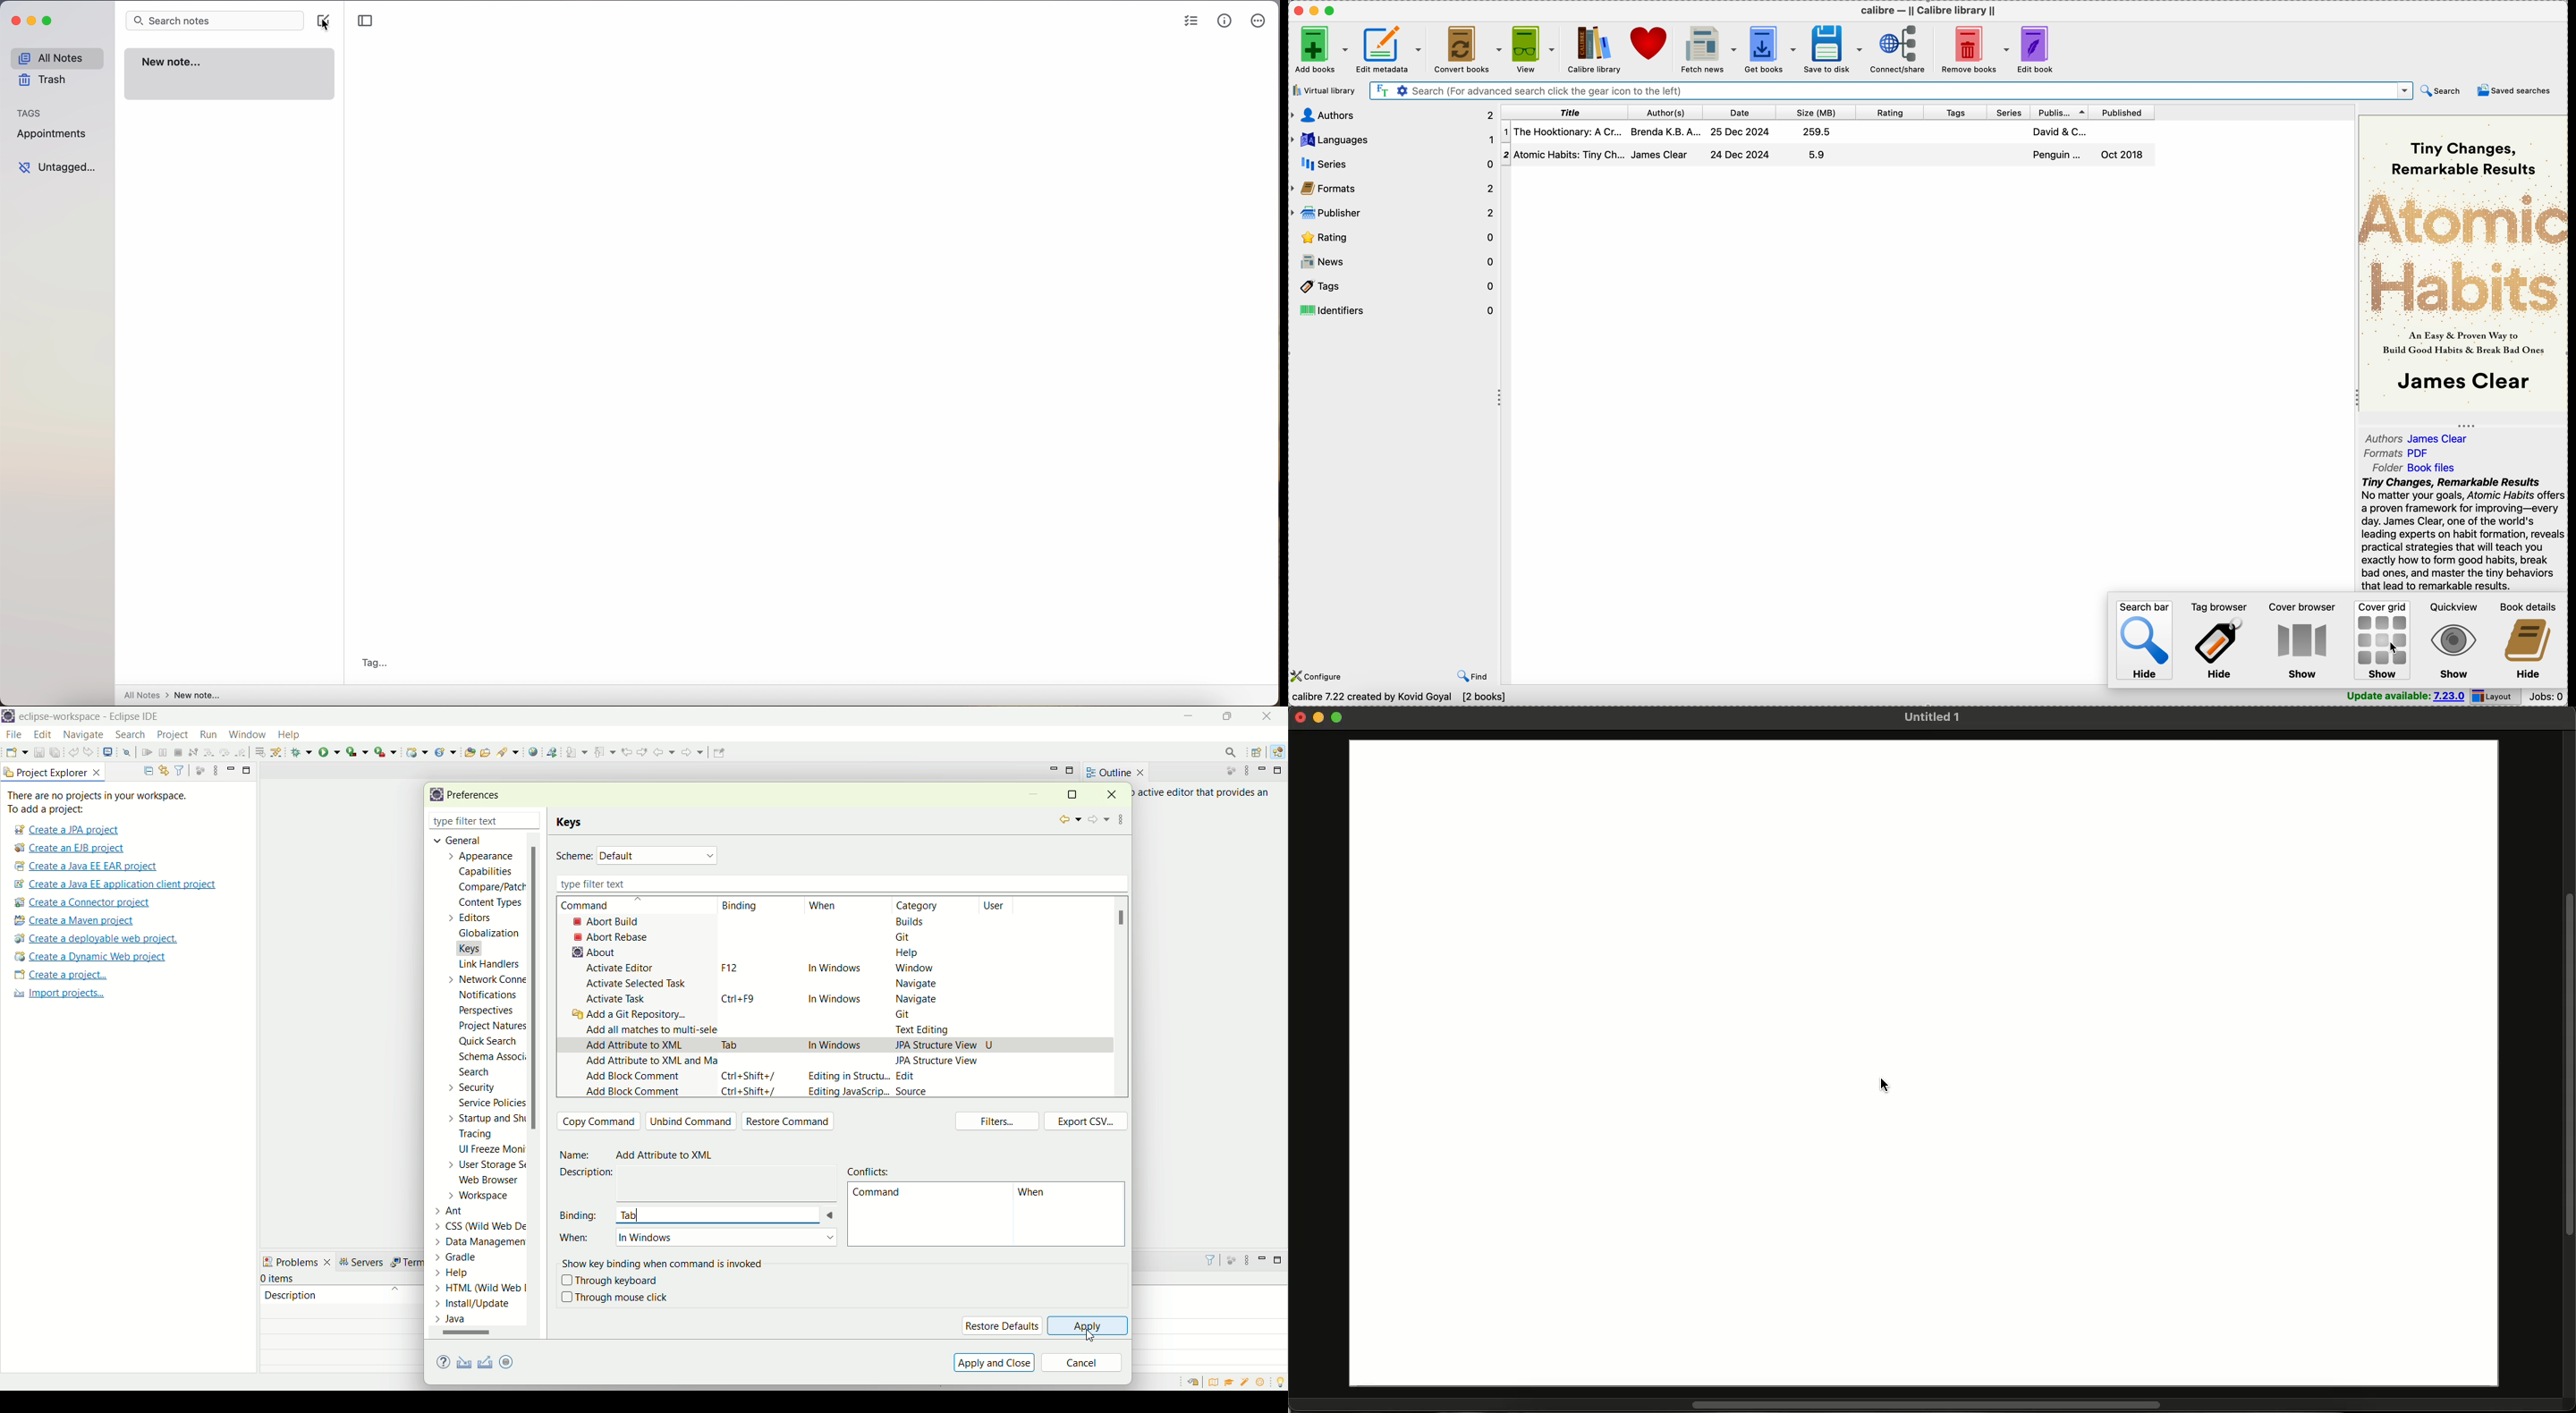 Image resolution: width=2576 pixels, height=1428 pixels. Describe the element at coordinates (2499, 697) in the screenshot. I see `layout` at that location.